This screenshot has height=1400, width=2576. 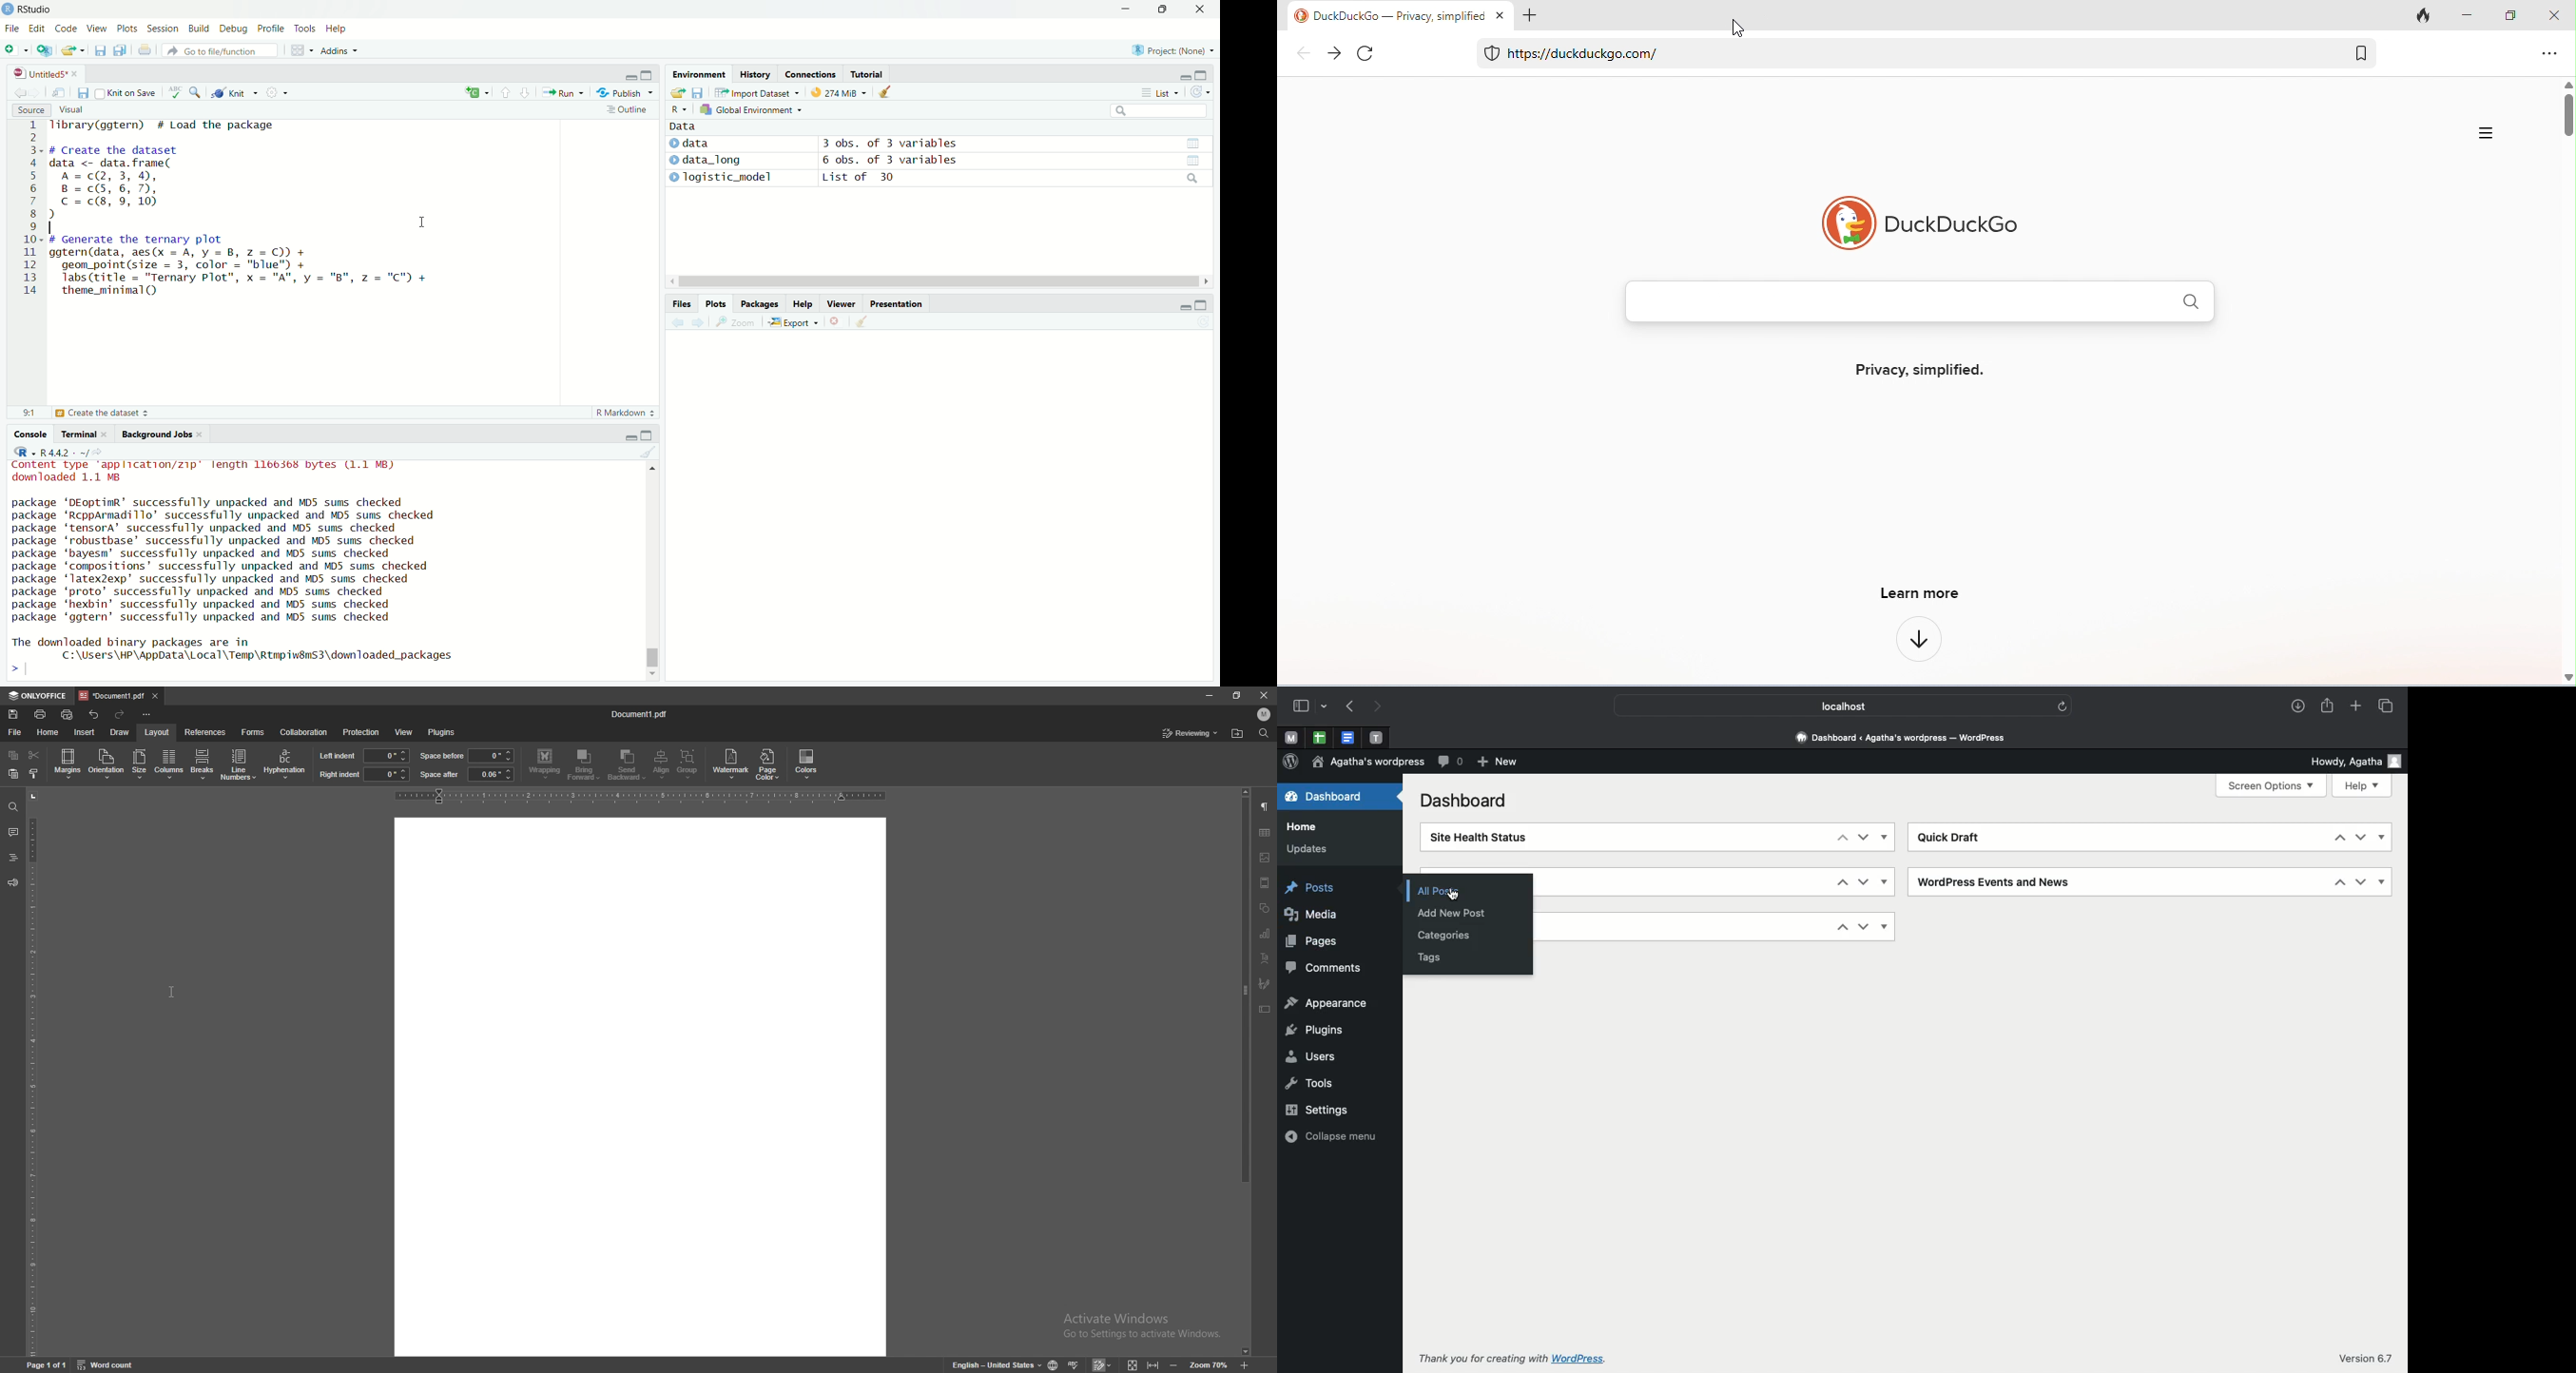 I want to click on refresh, so click(x=1200, y=94).